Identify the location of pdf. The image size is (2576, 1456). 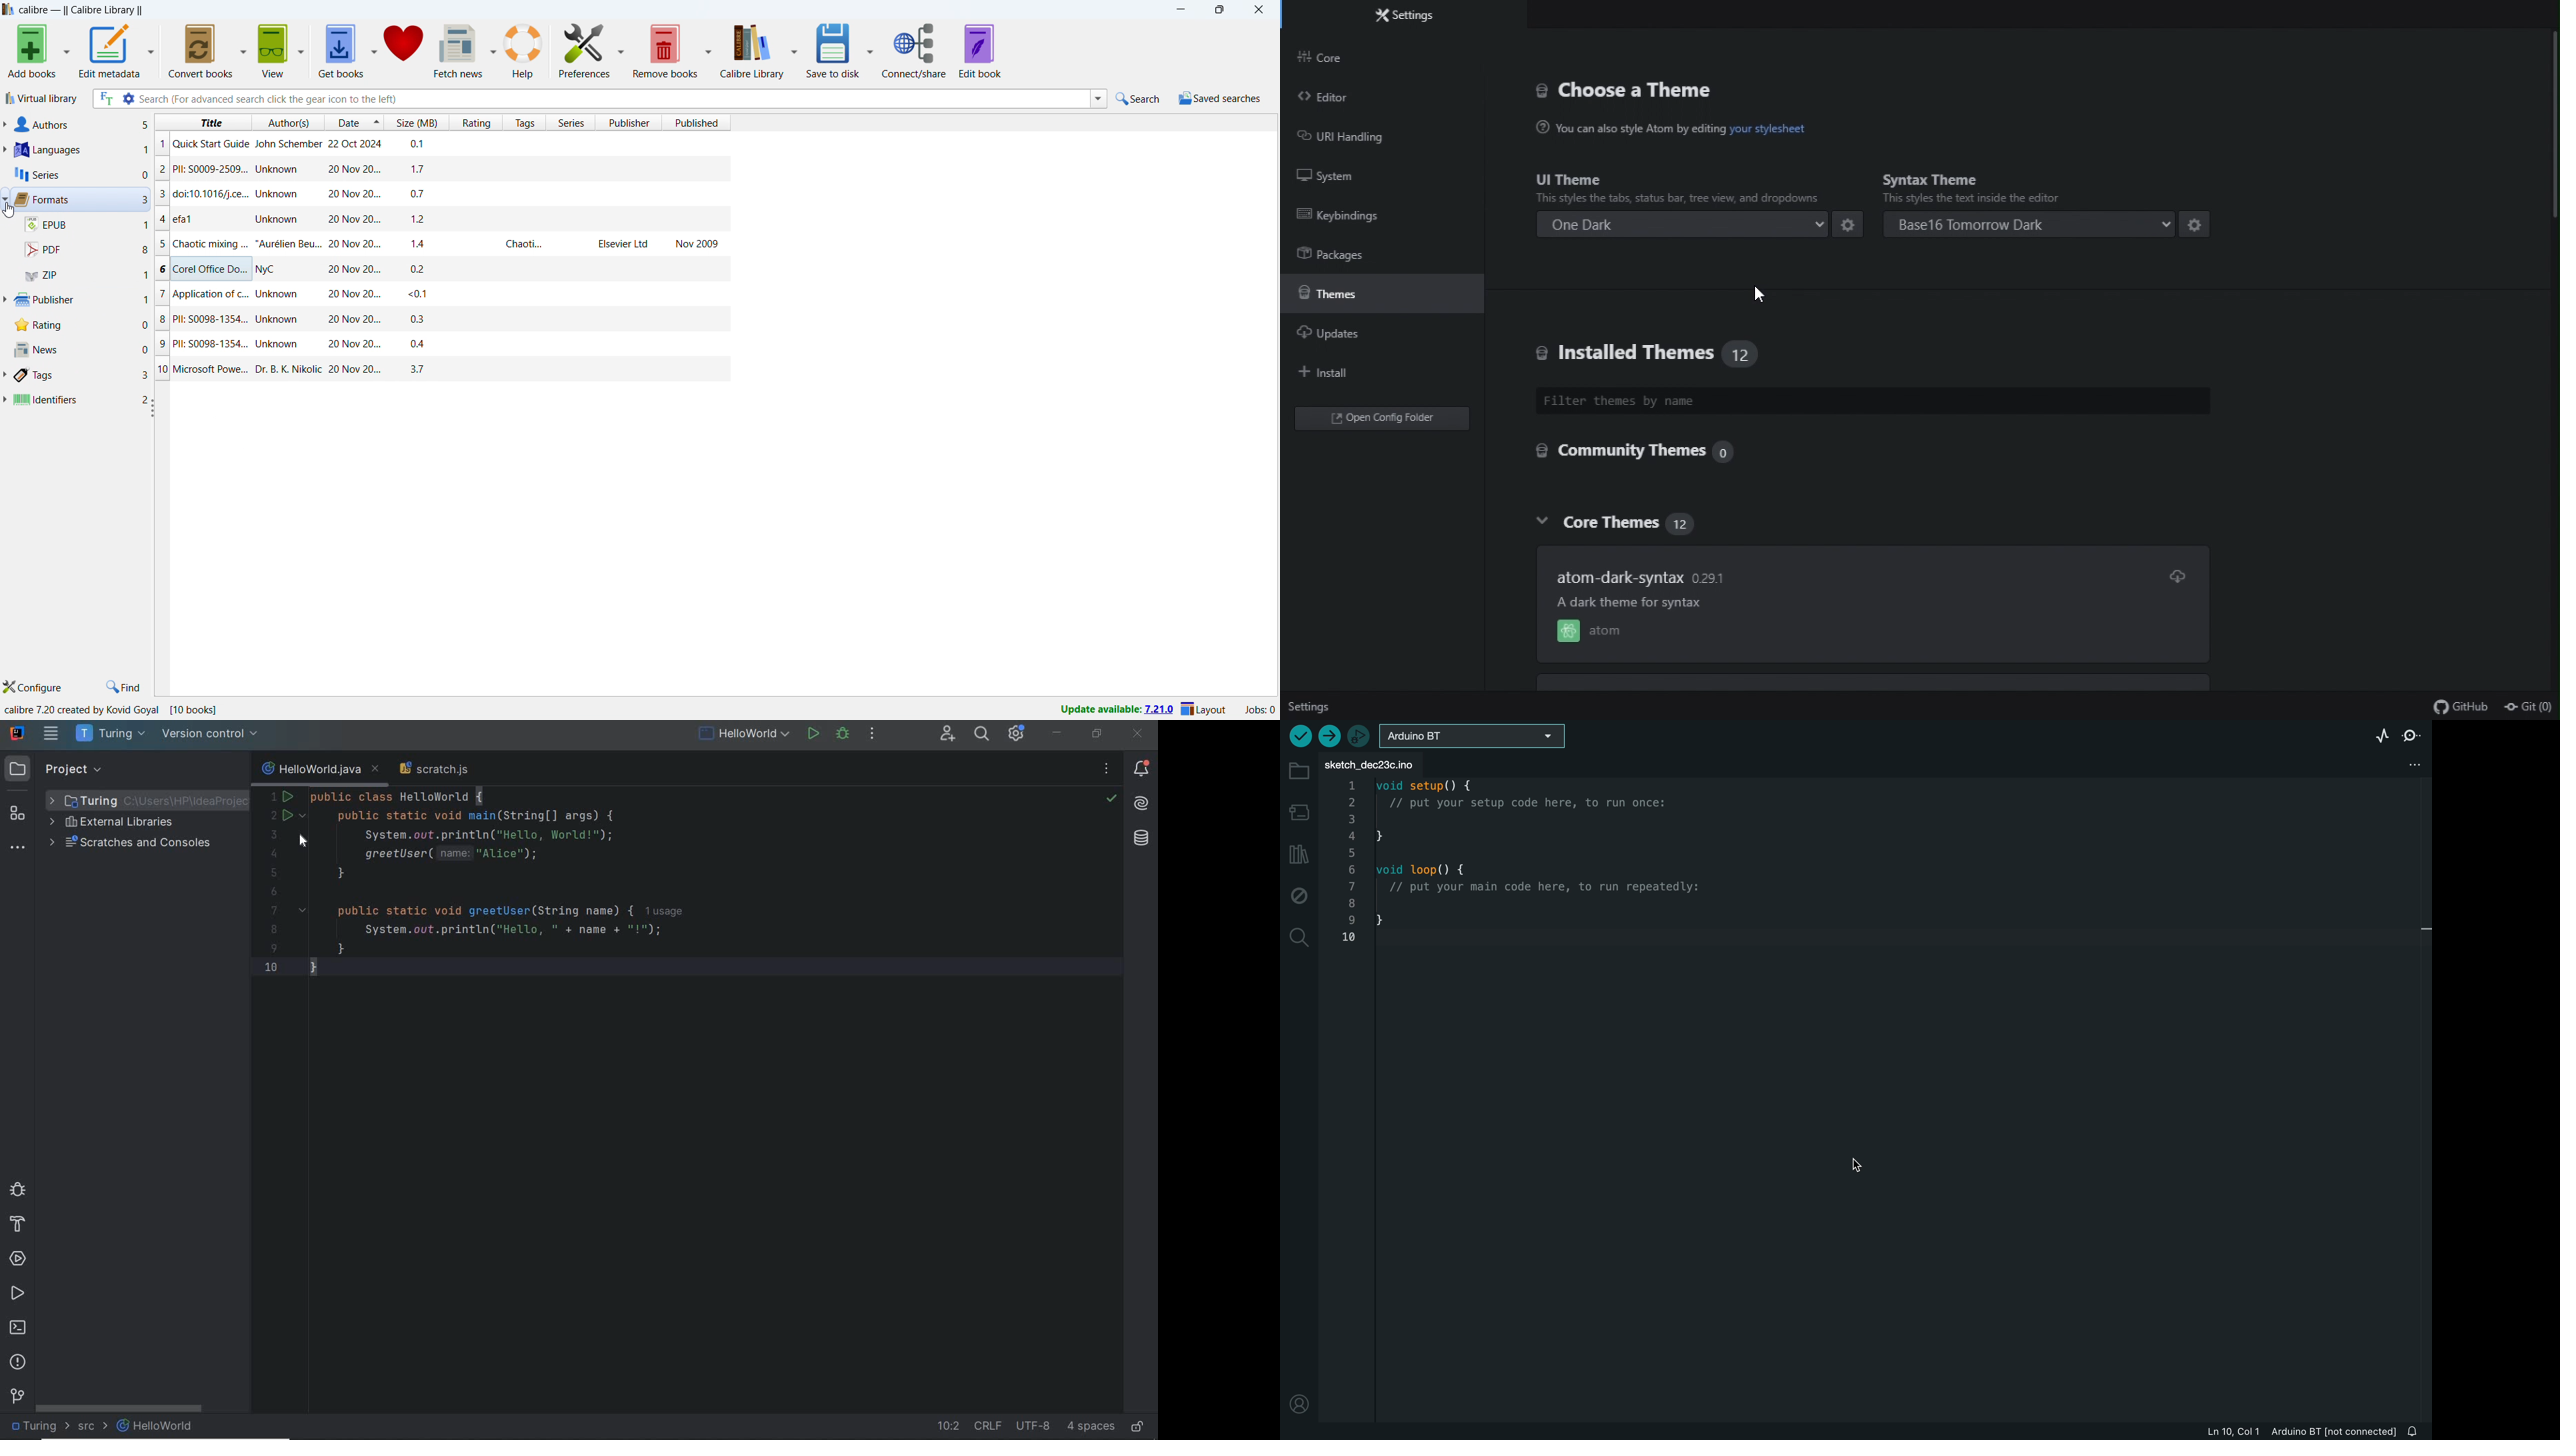
(85, 250).